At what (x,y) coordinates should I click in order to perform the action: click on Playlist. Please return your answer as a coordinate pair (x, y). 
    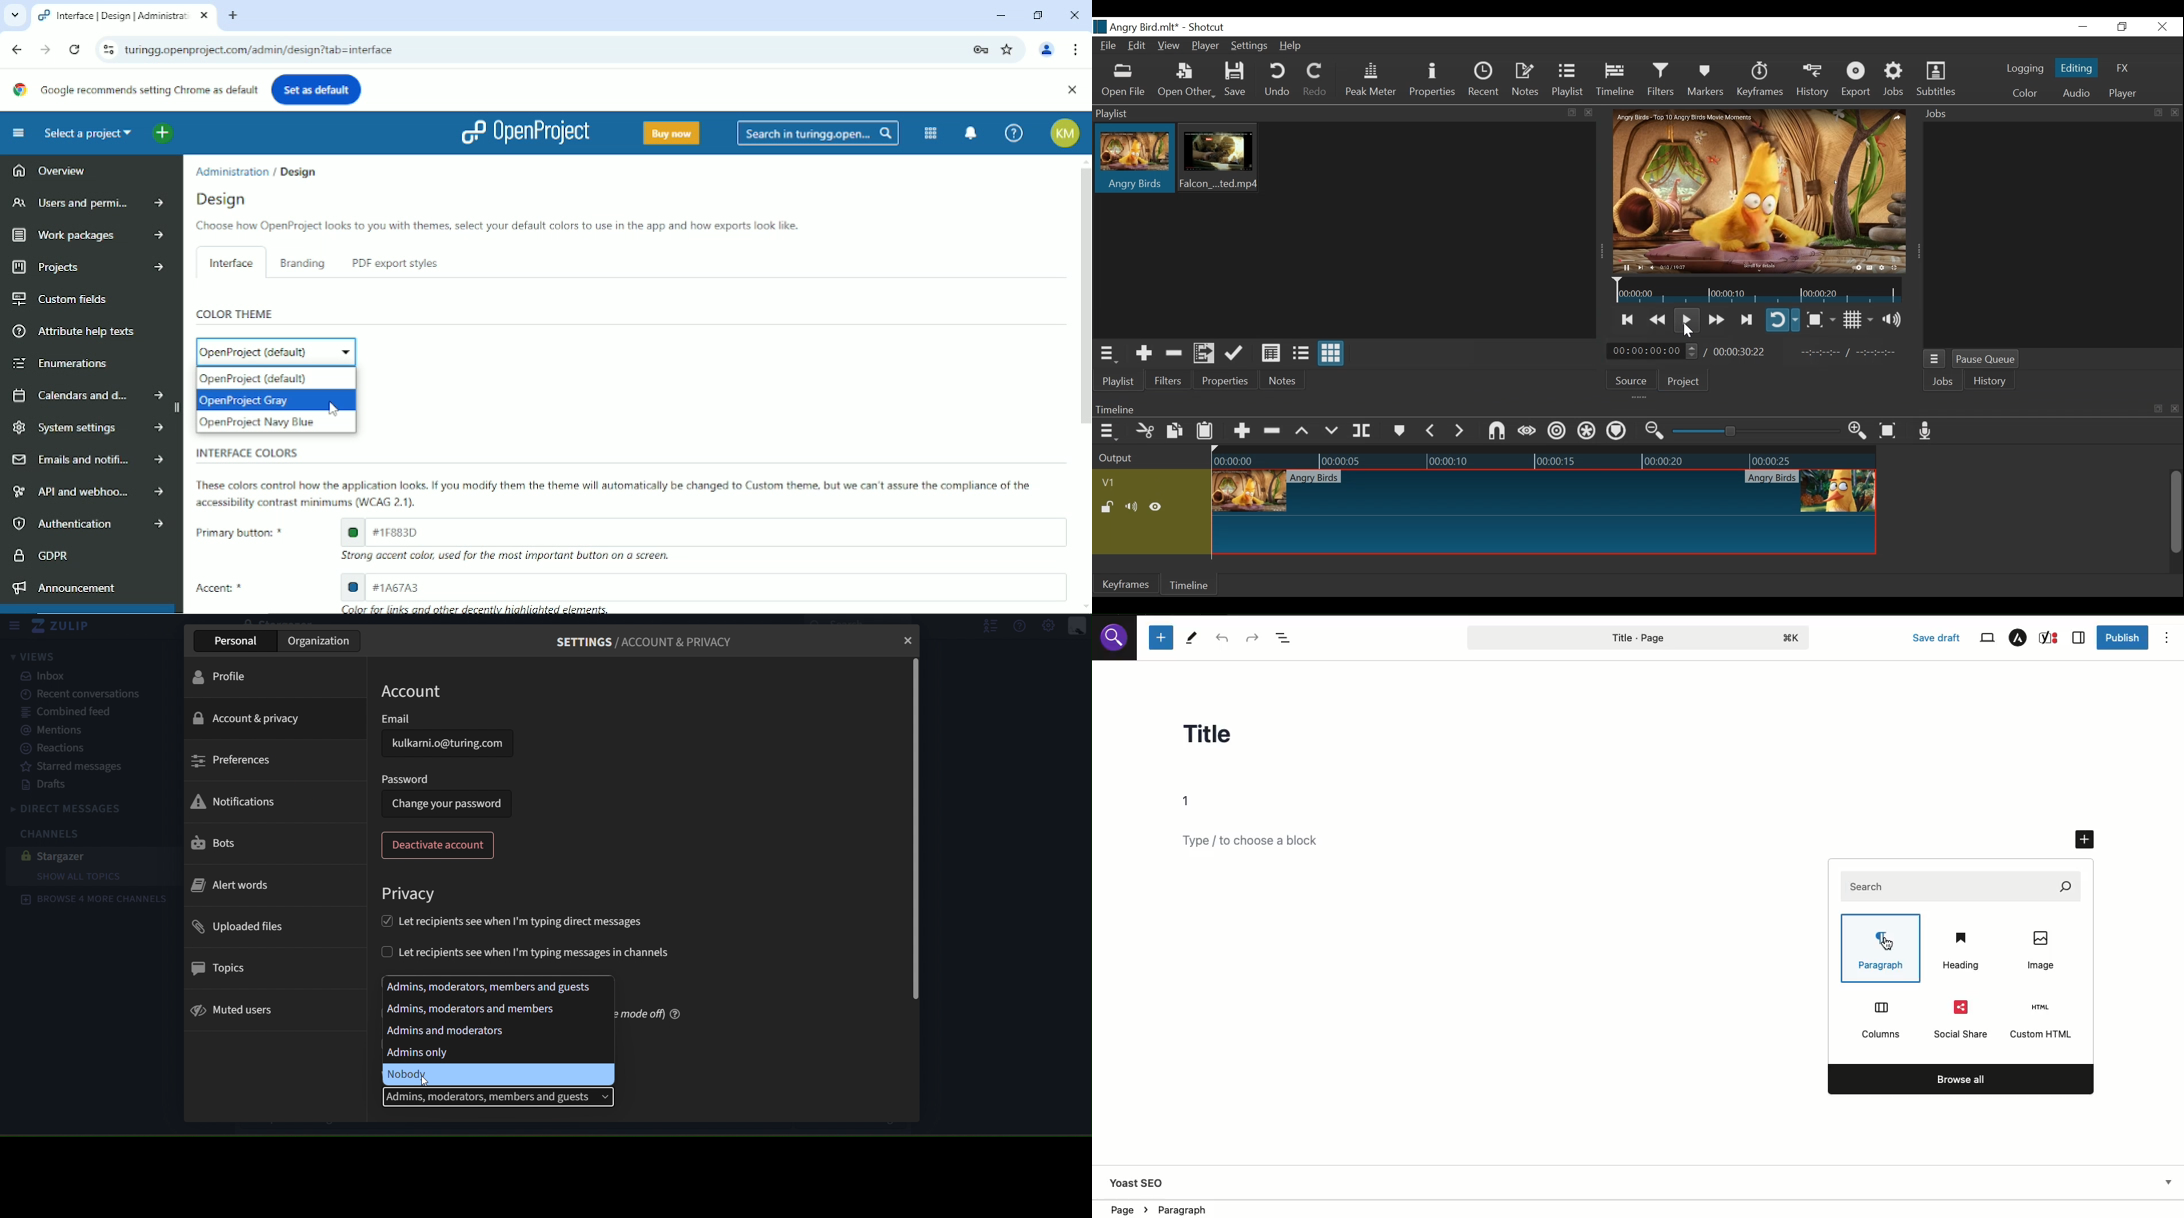
    Looking at the image, I should click on (1570, 81).